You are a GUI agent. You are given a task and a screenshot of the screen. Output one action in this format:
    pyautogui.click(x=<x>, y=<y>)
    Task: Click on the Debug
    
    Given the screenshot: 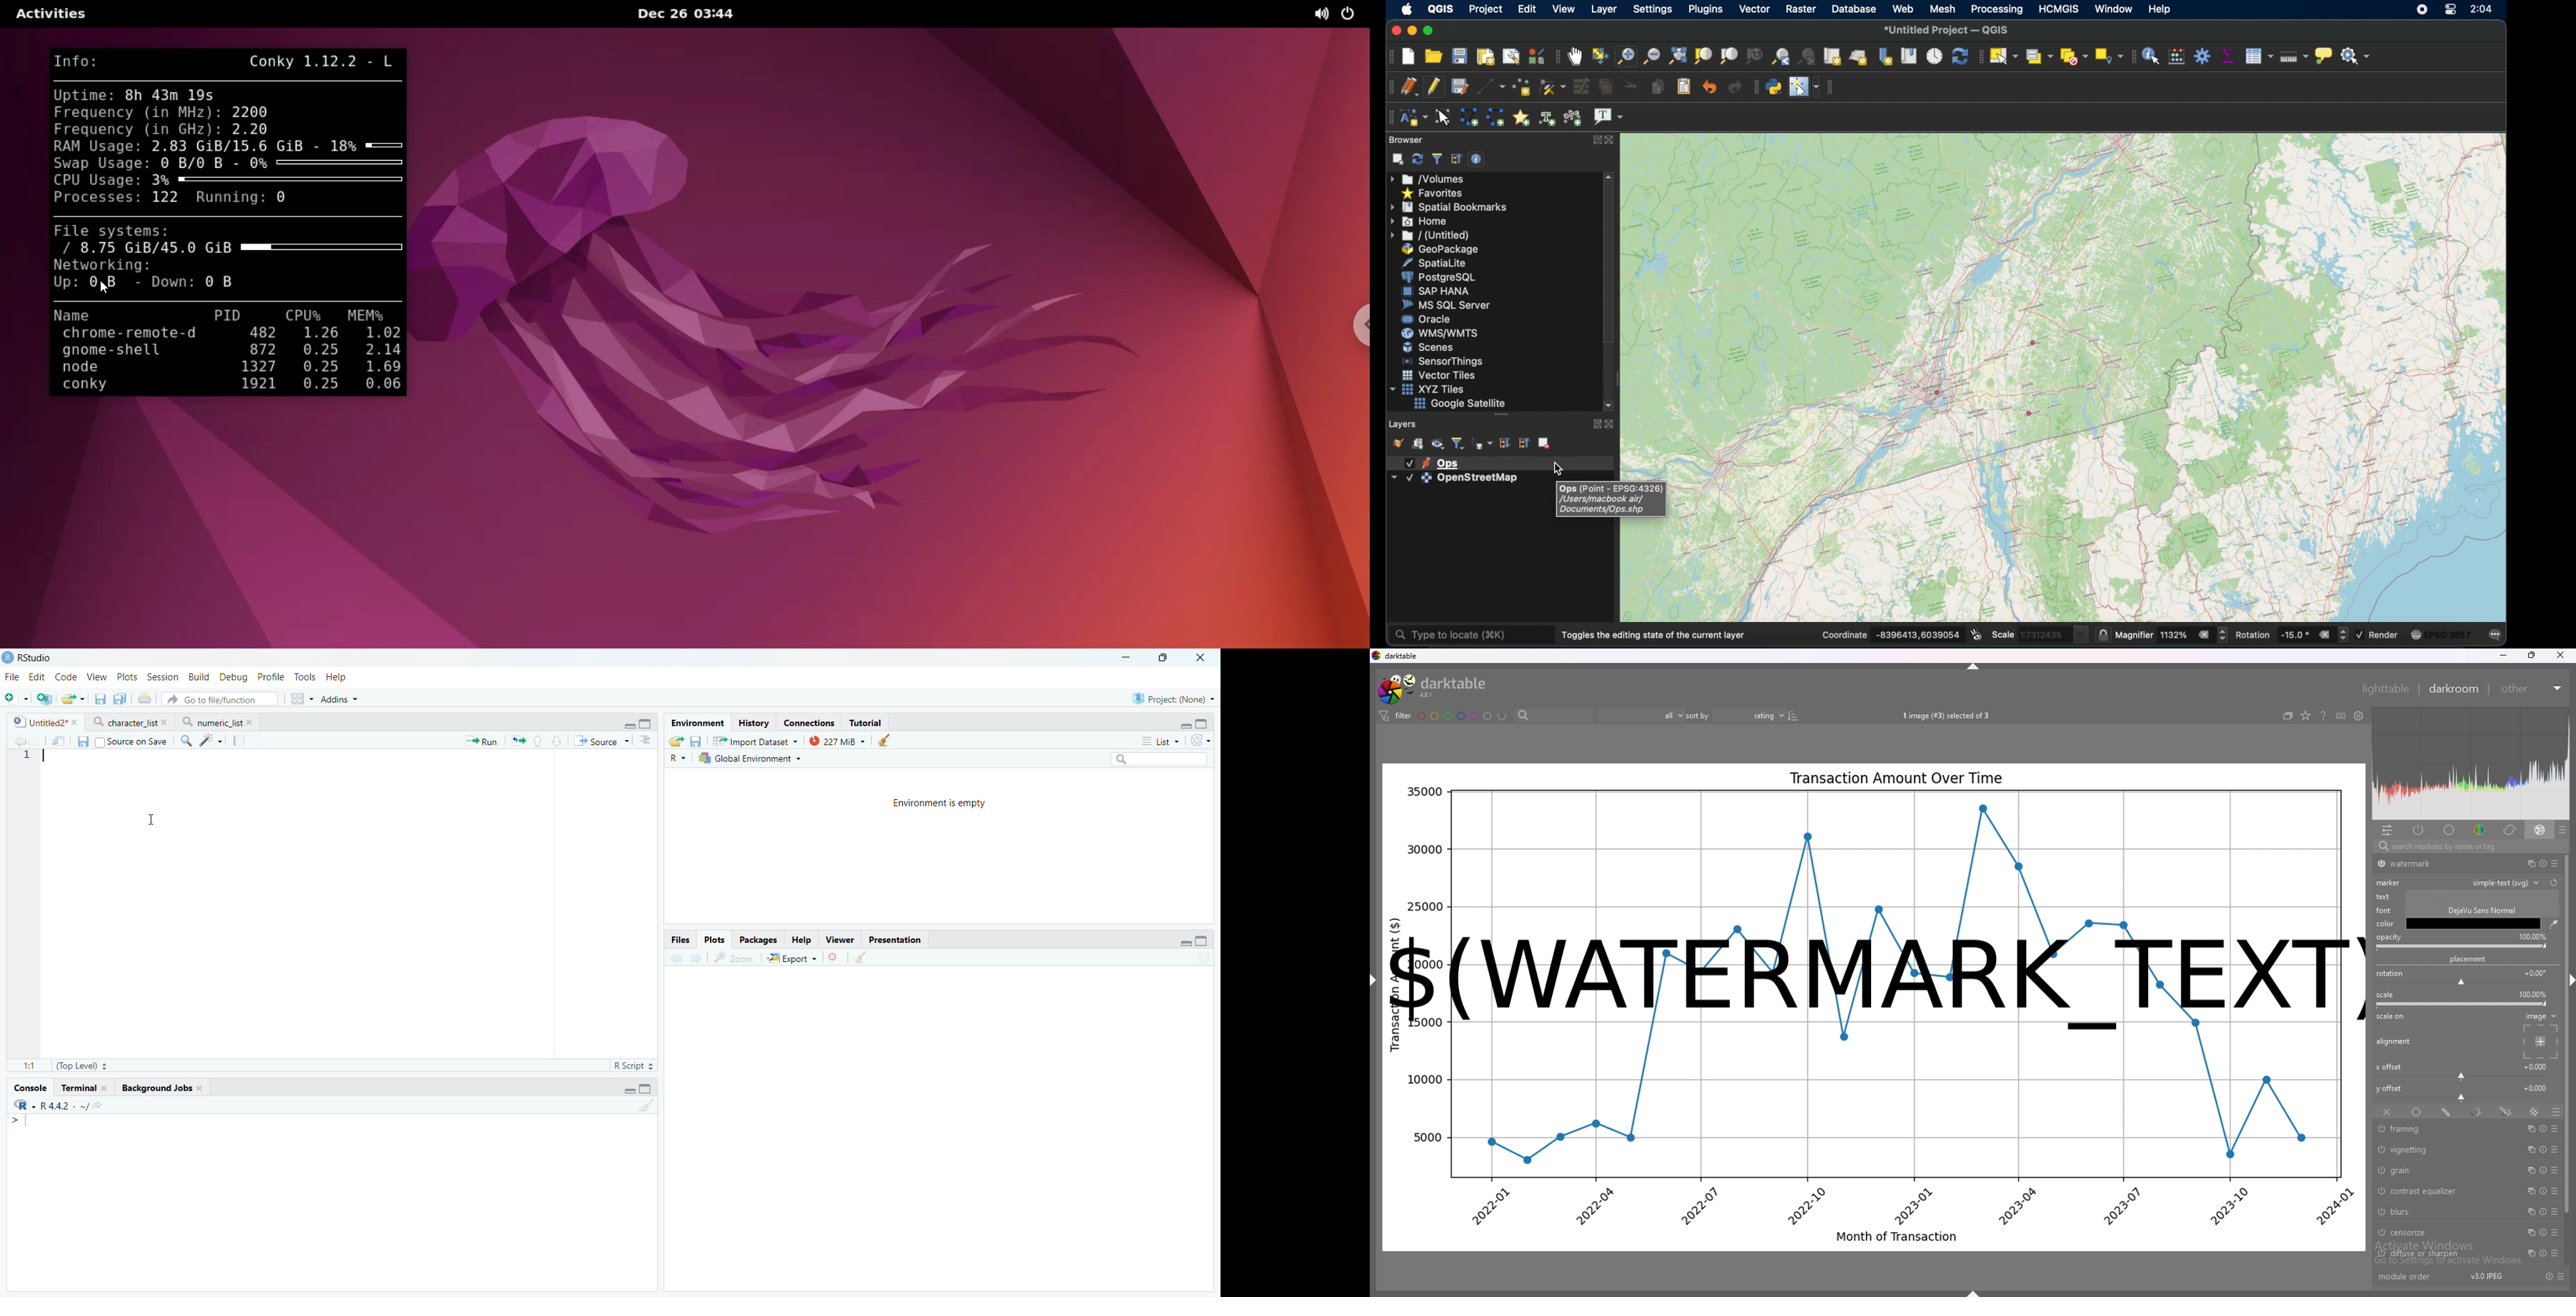 What is the action you would take?
    pyautogui.click(x=233, y=677)
    